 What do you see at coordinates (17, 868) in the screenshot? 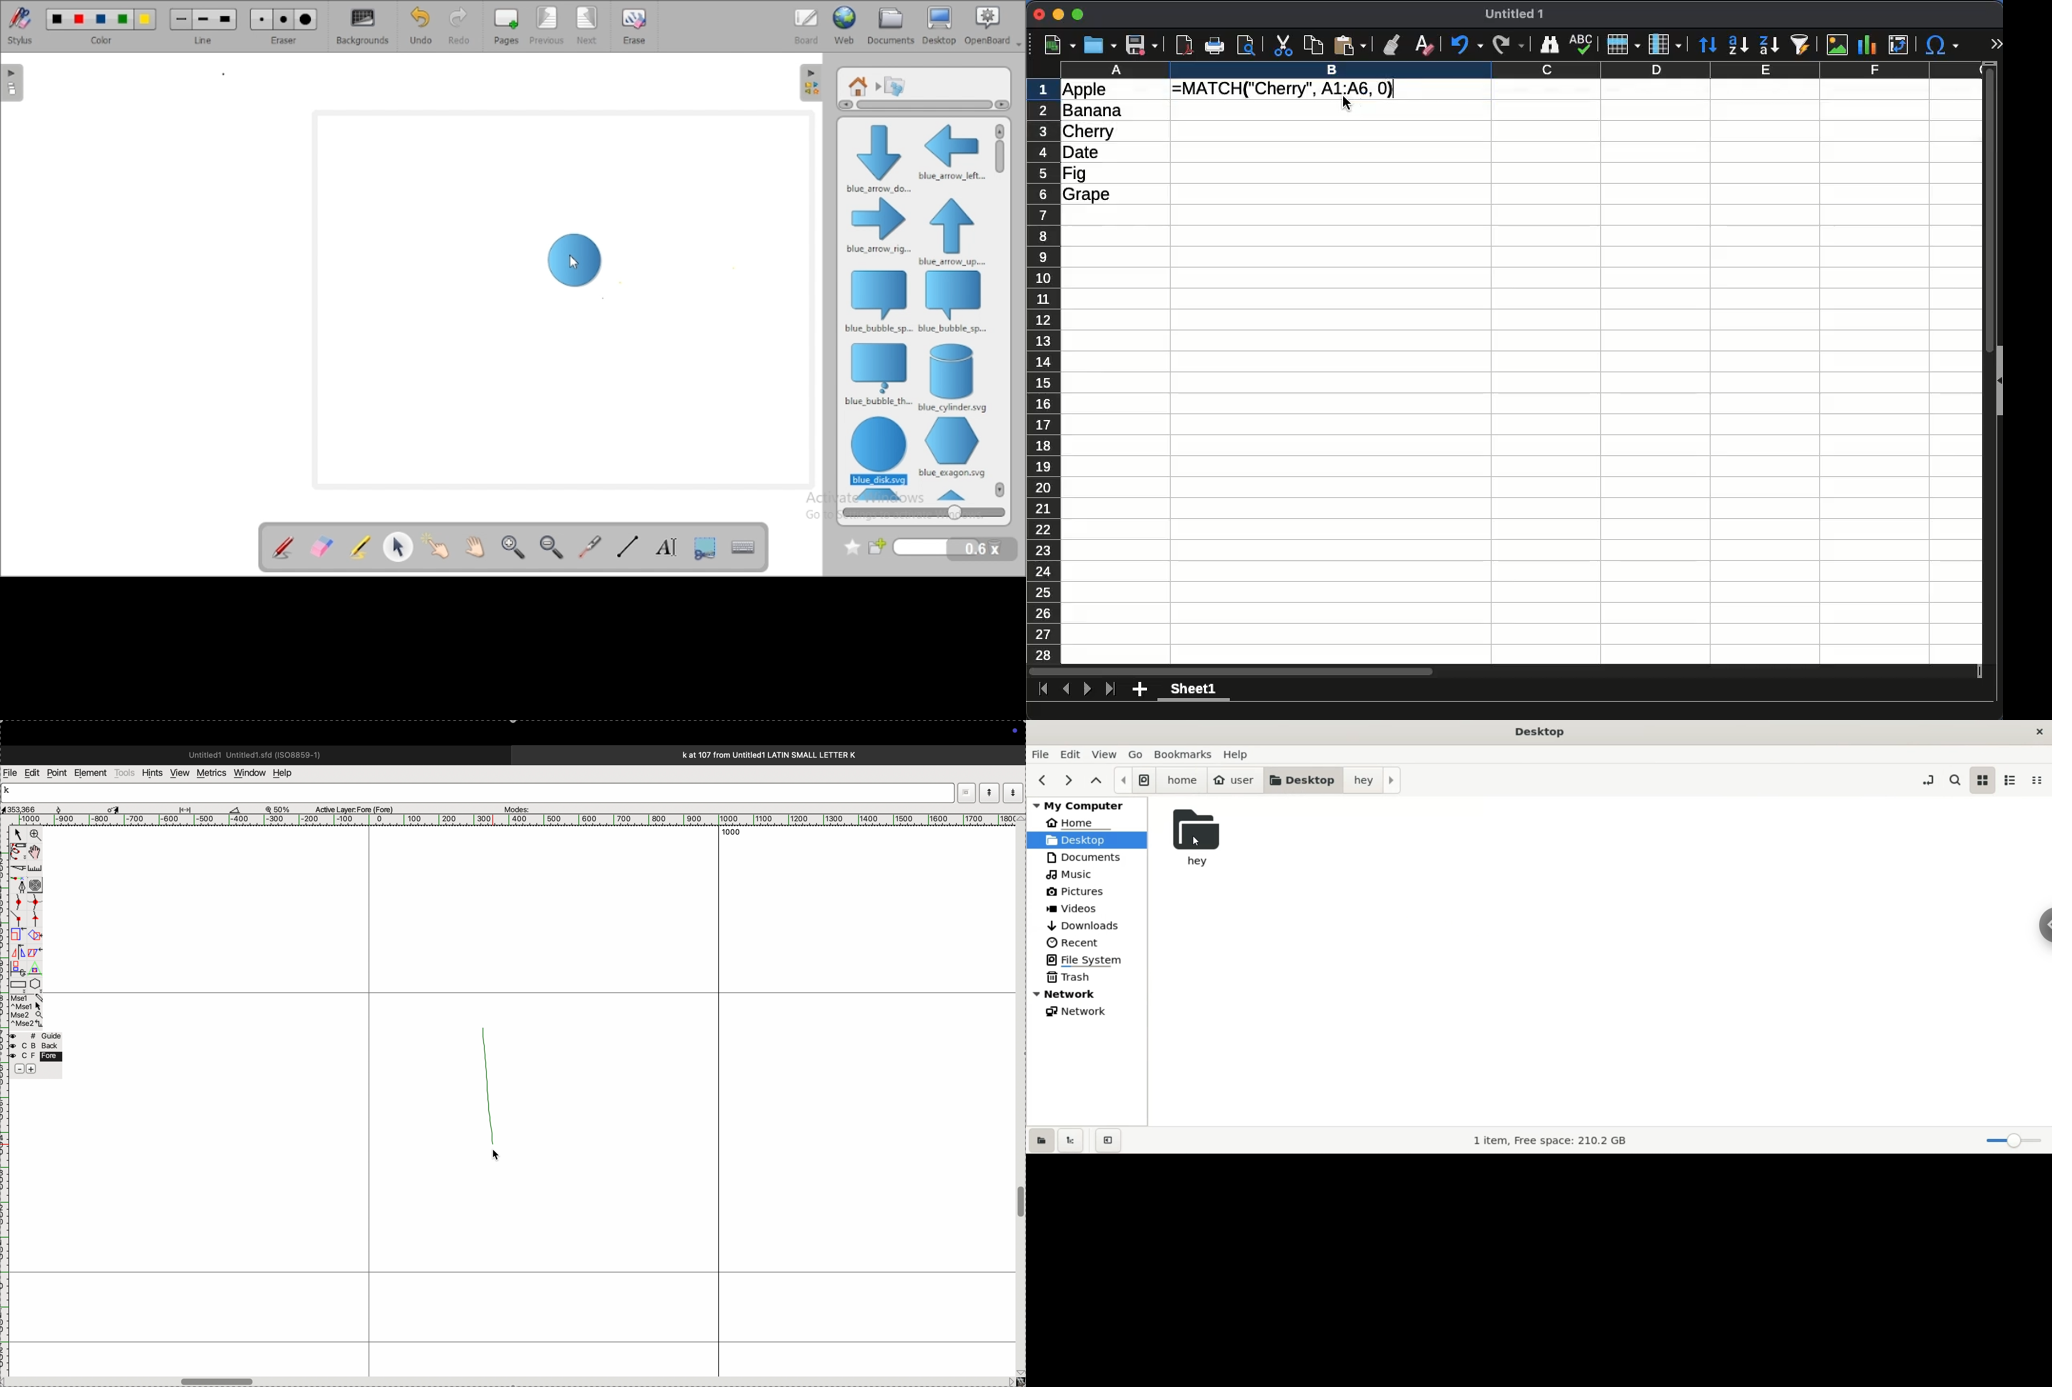
I see `cut` at bounding box center [17, 868].